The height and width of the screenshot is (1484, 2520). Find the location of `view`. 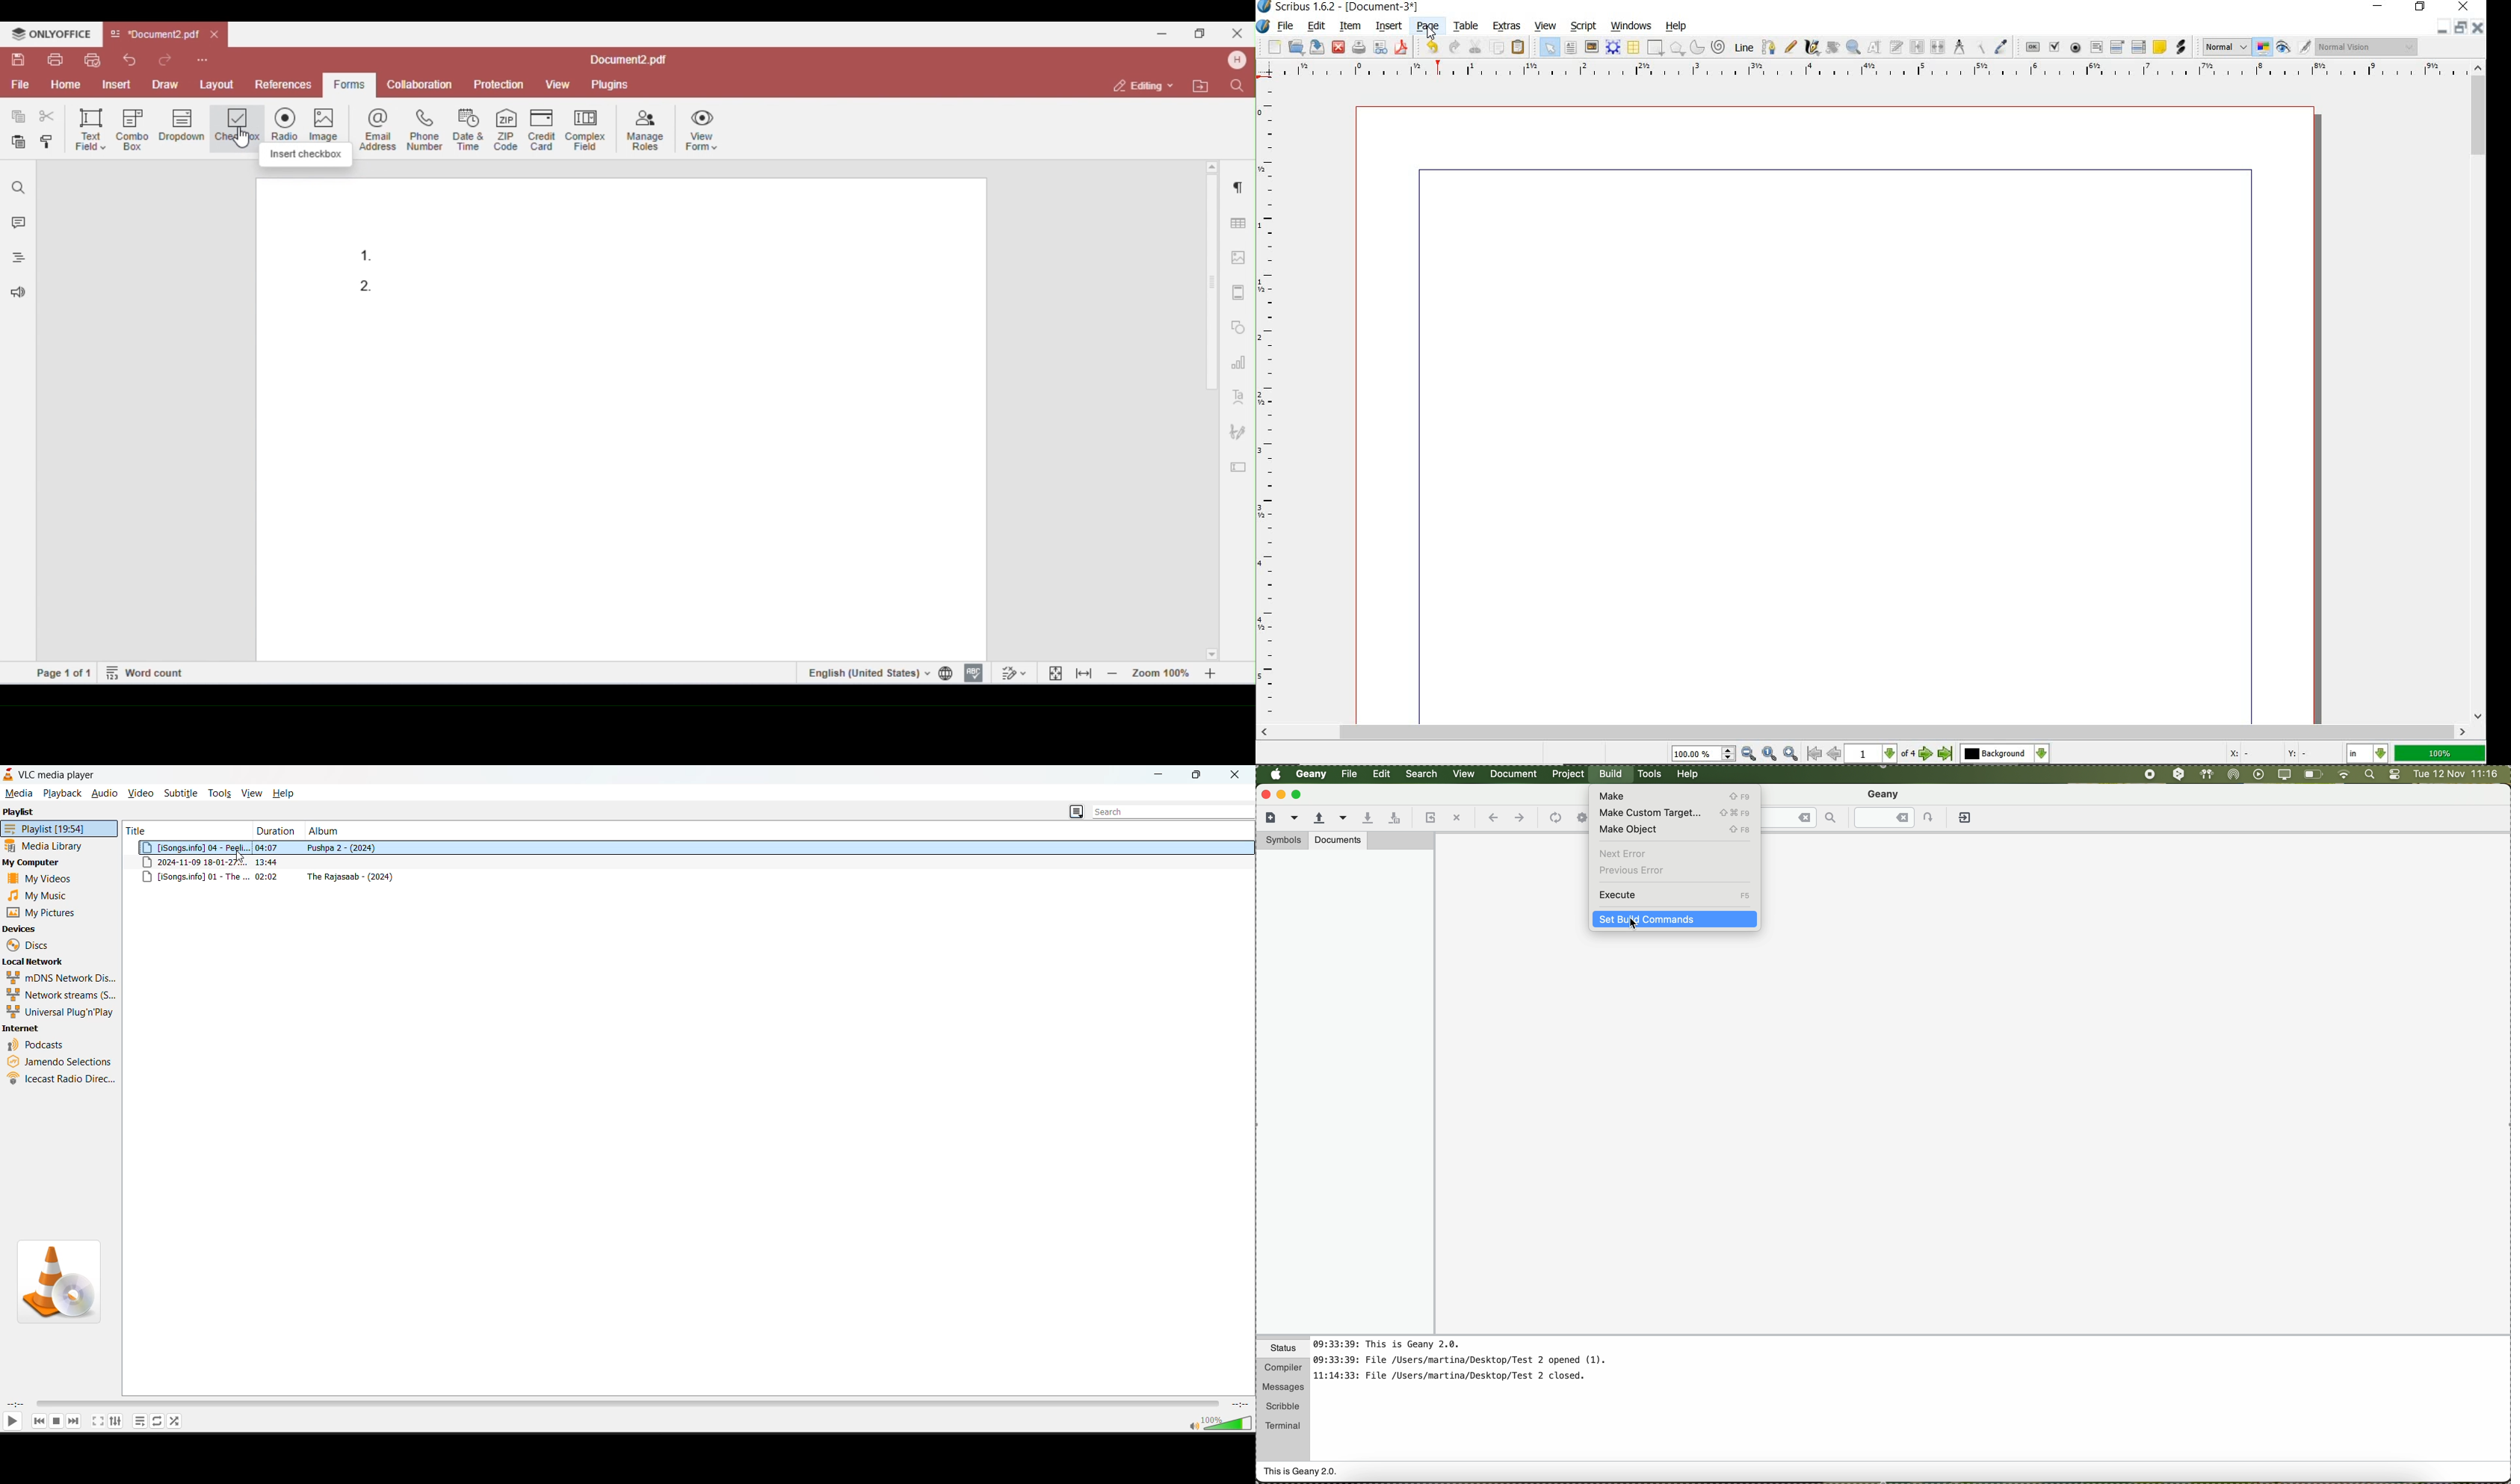

view is located at coordinates (1464, 773).